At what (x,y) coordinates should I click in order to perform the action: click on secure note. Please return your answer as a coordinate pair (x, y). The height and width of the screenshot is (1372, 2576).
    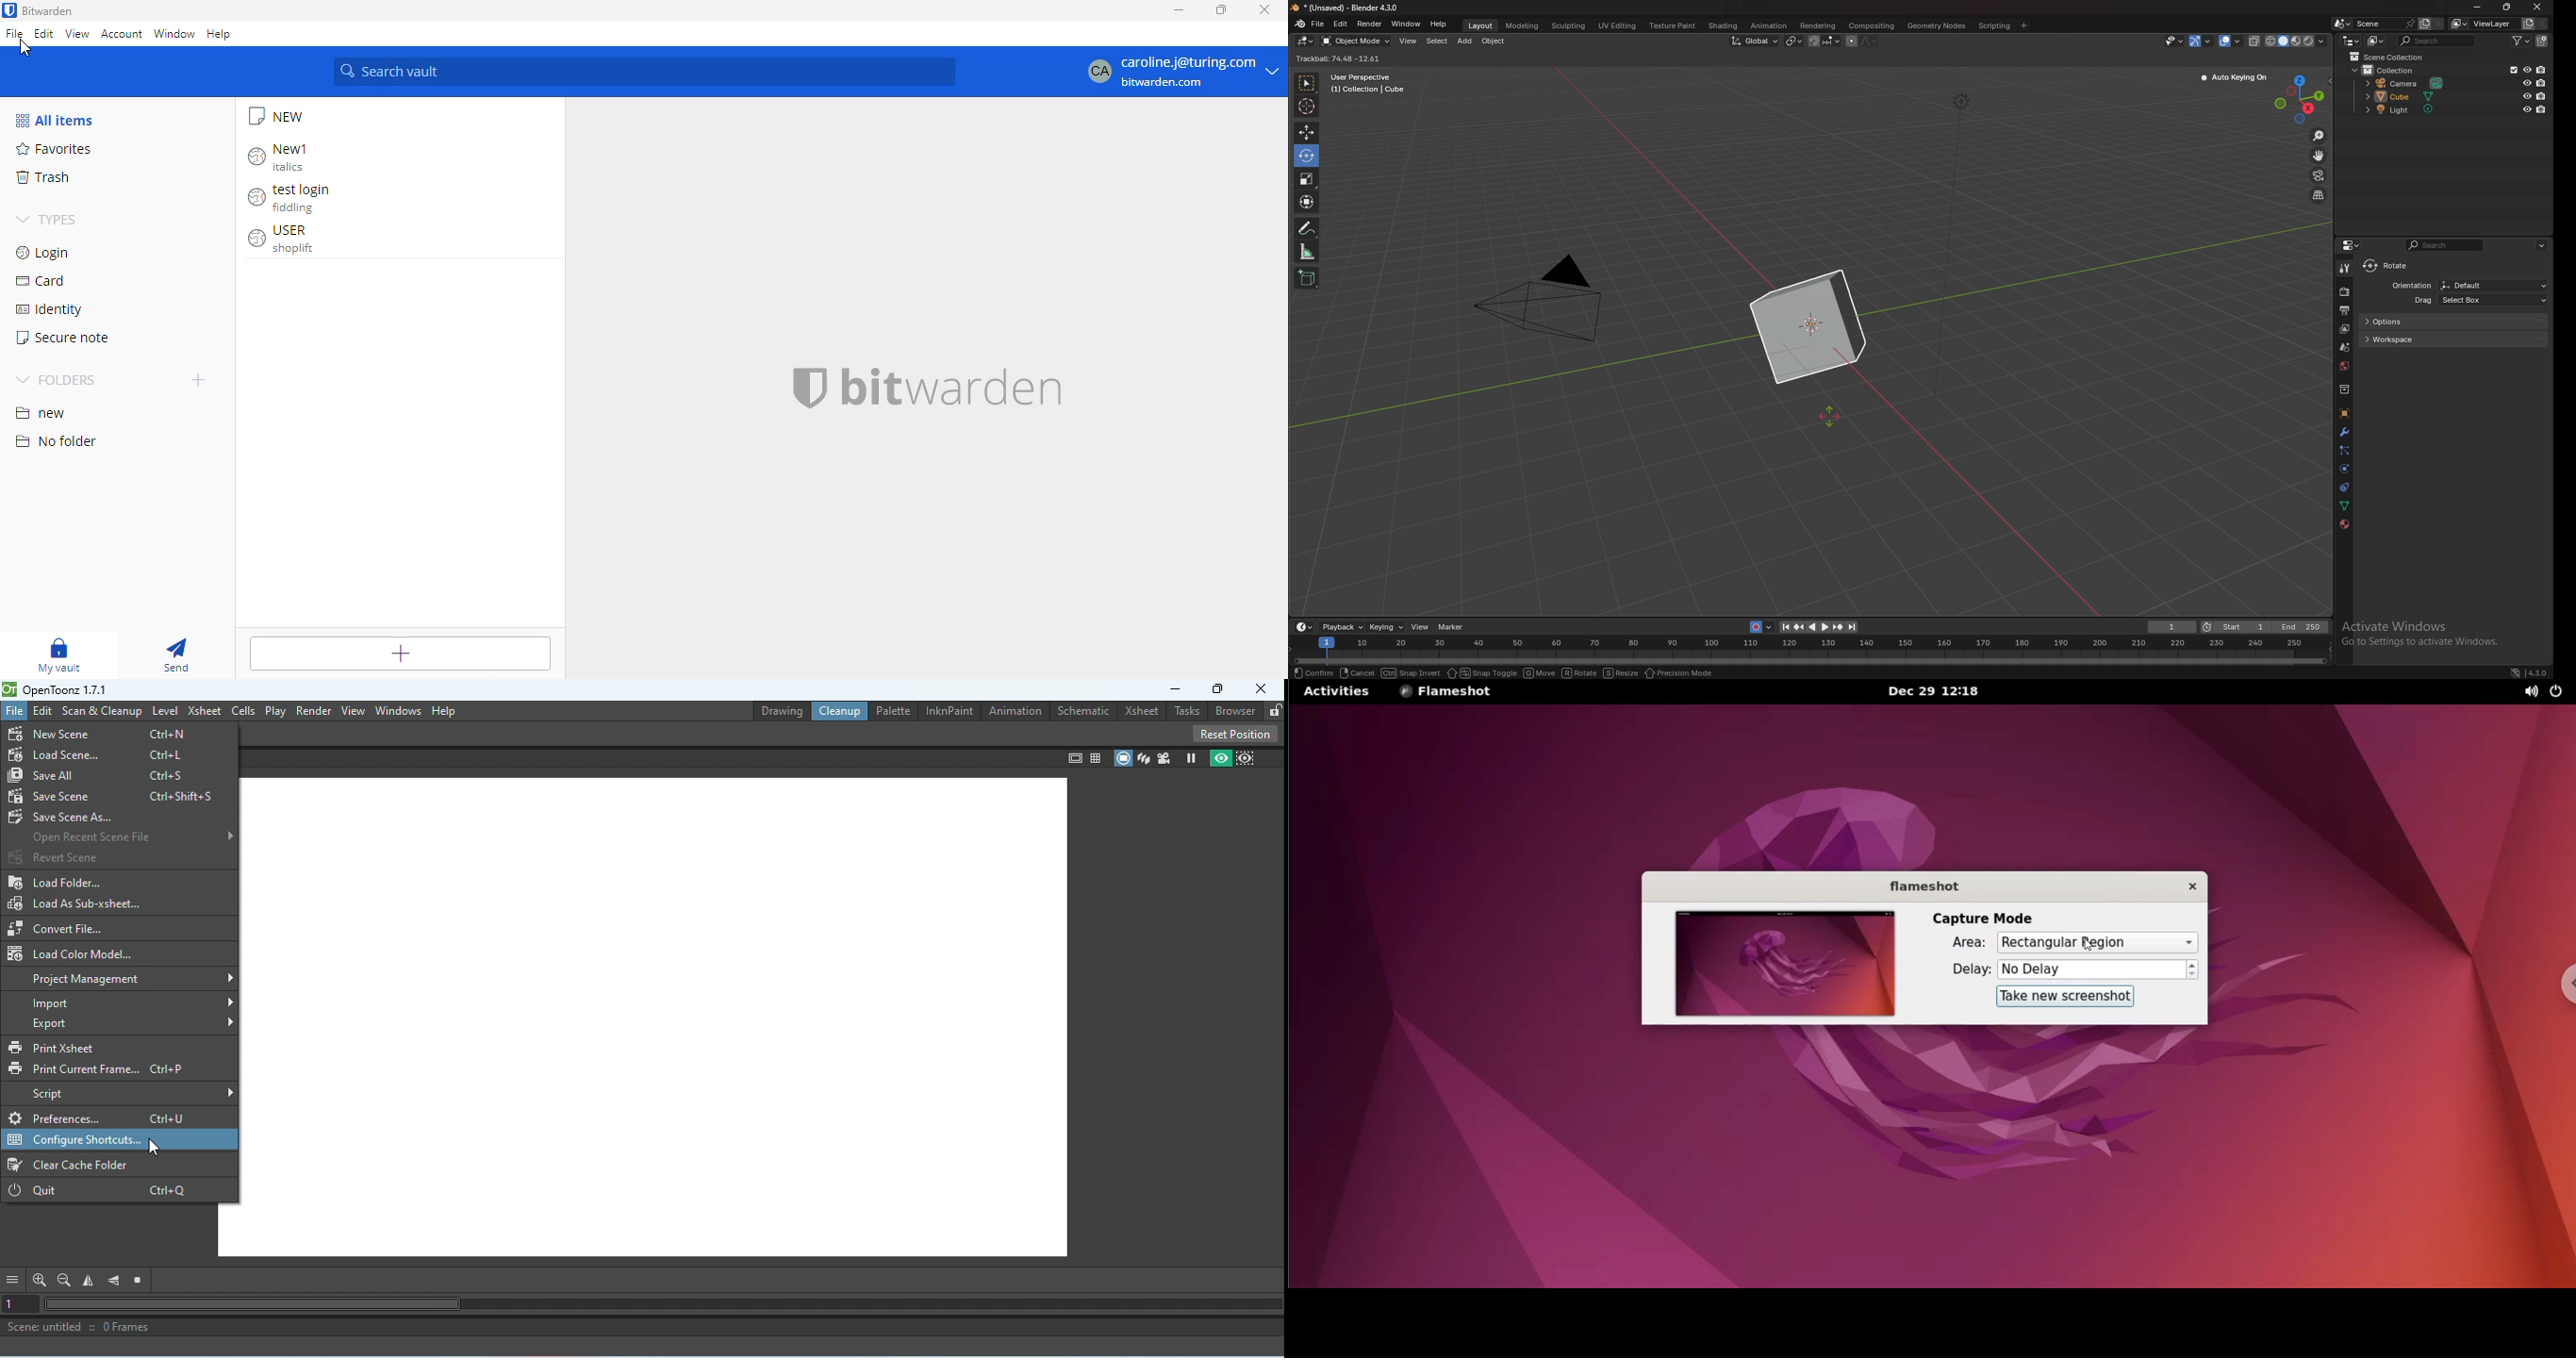
    Looking at the image, I should click on (62, 338).